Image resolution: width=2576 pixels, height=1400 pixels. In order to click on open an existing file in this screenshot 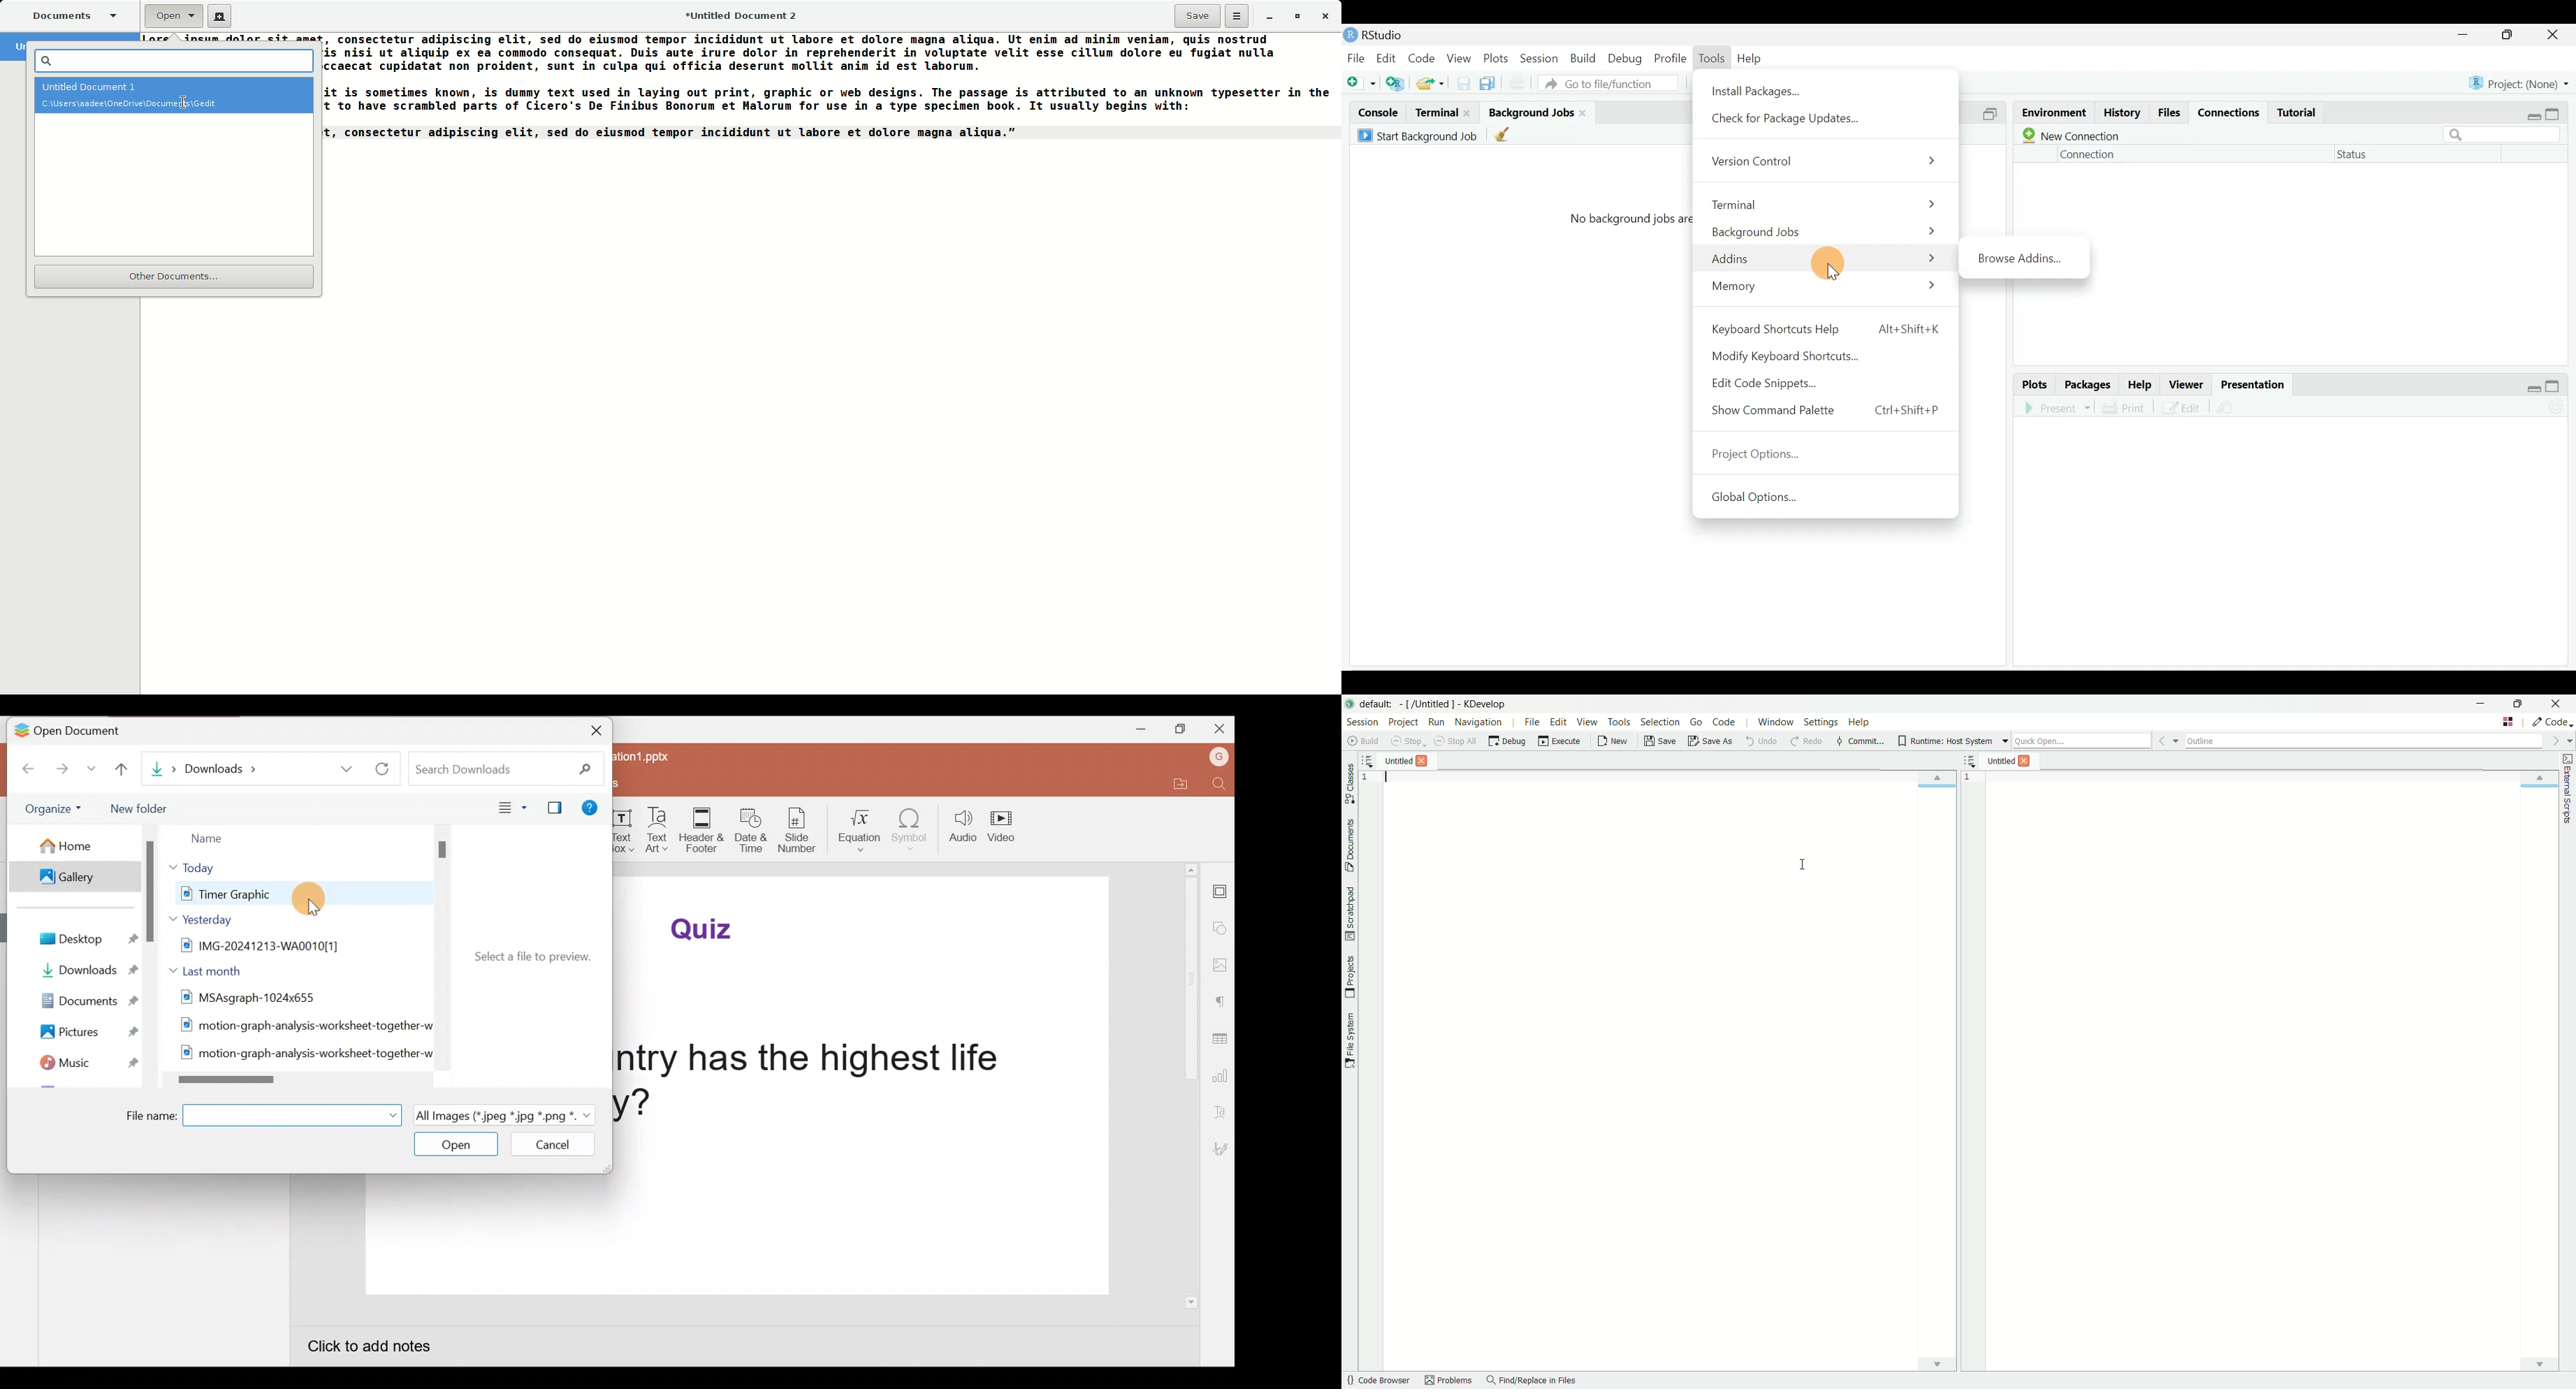, I will do `click(1431, 84)`.